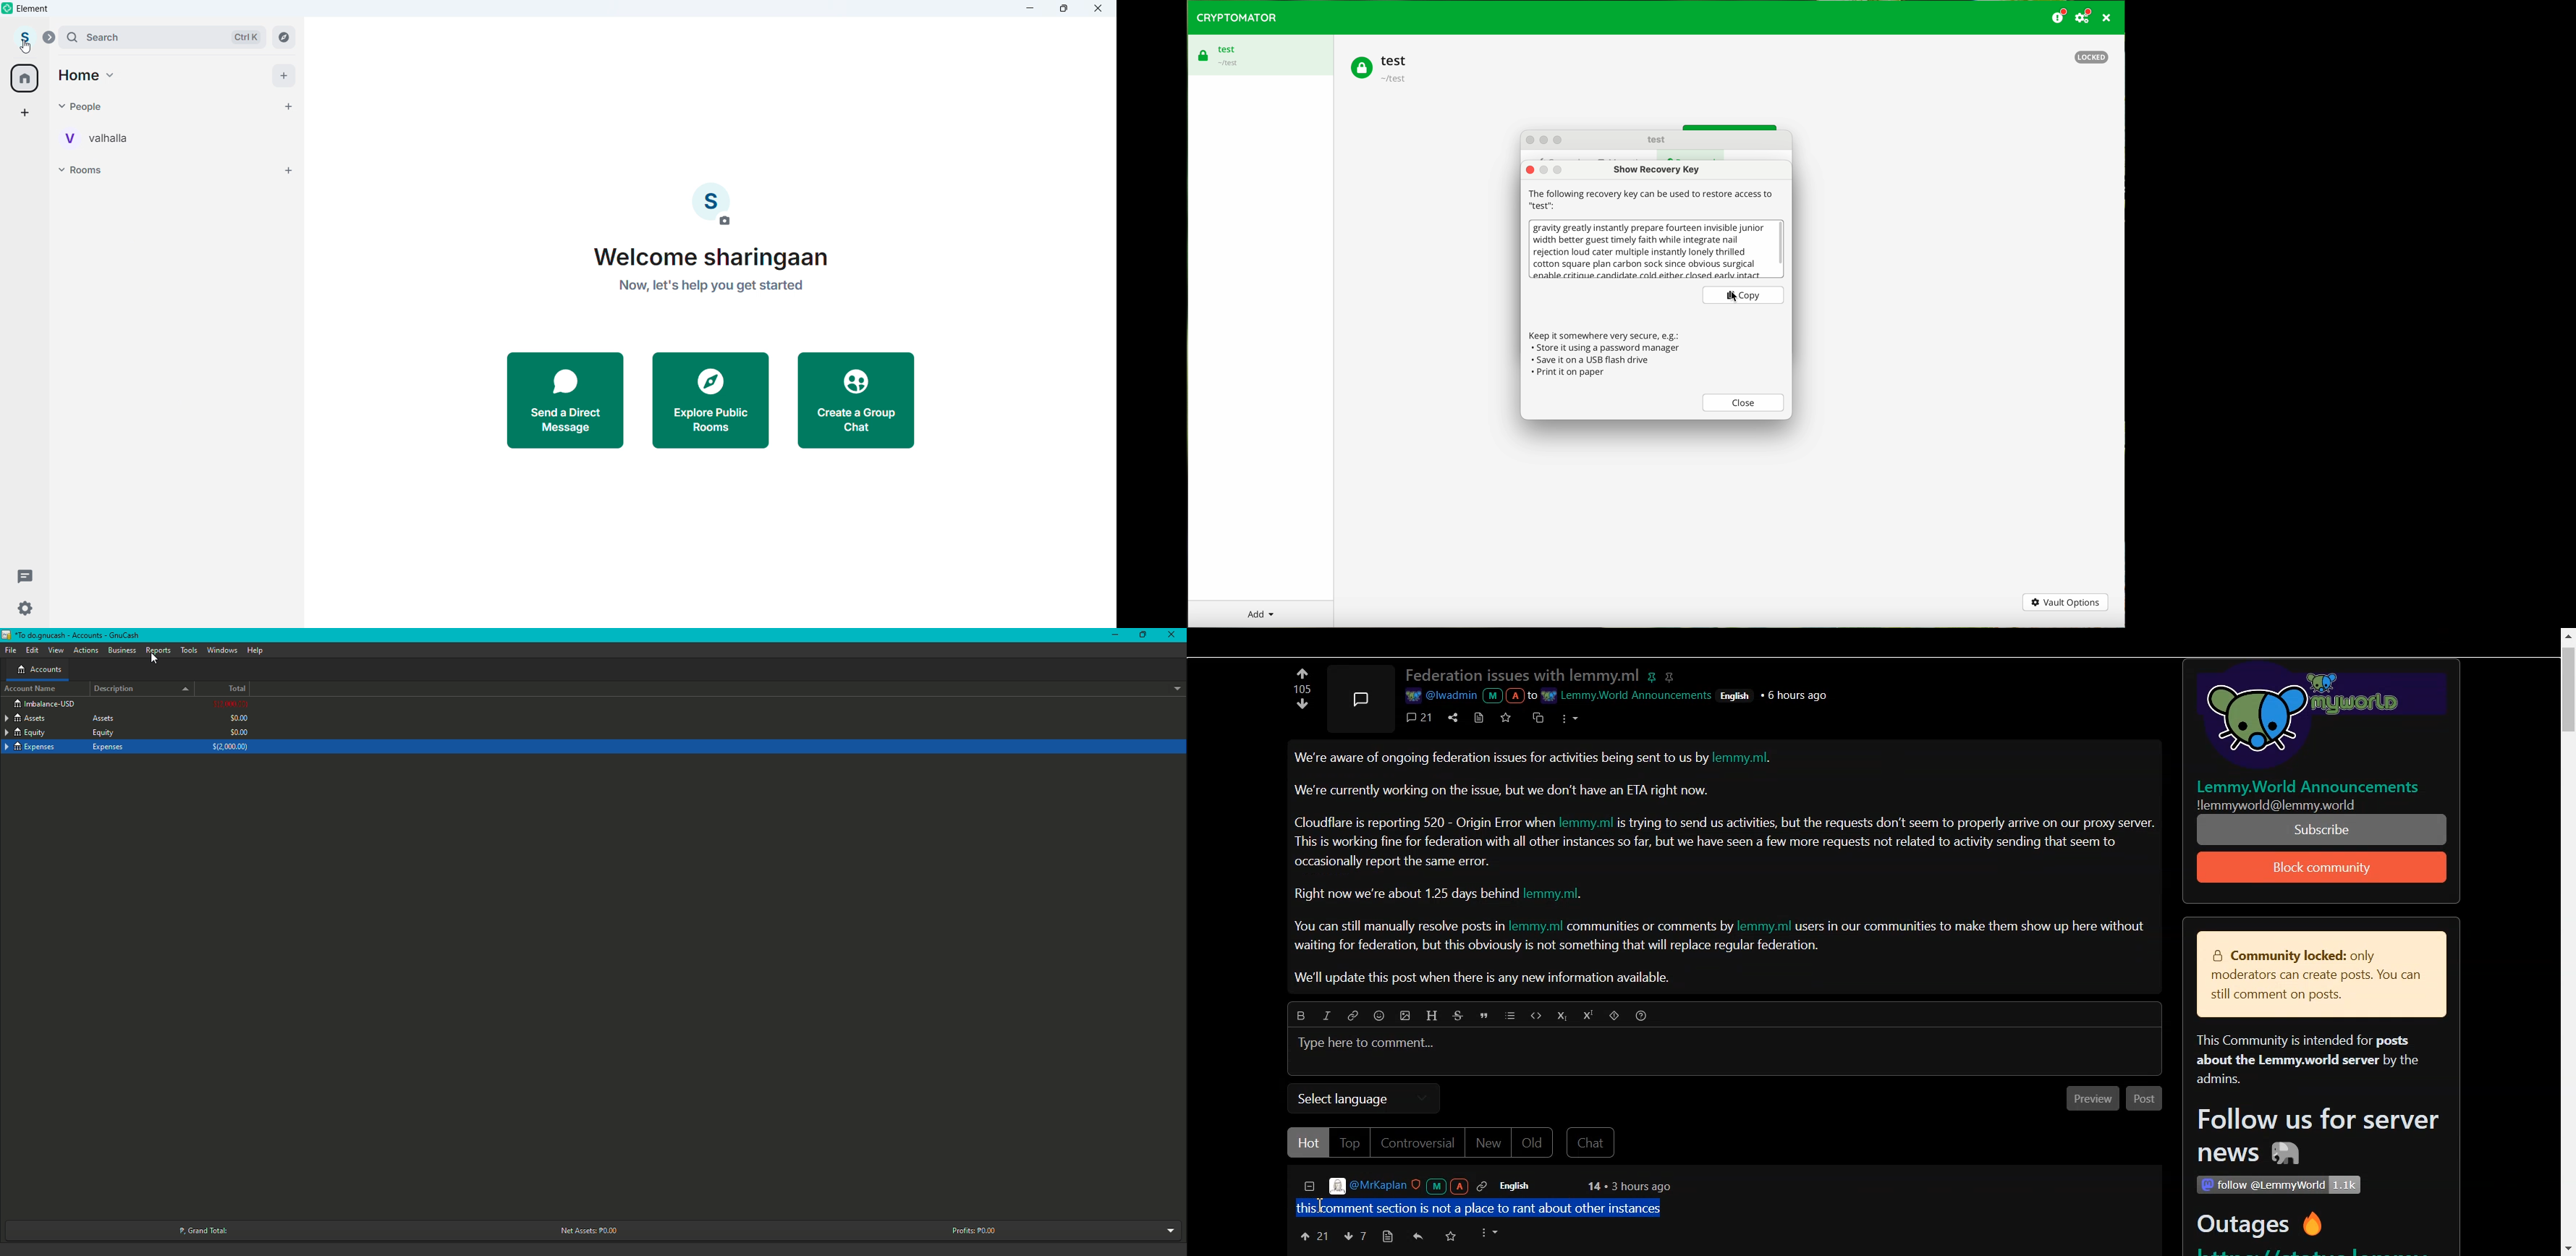 The width and height of the screenshot is (2576, 1260). What do you see at coordinates (164, 170) in the screenshot?
I see `Rooms ` at bounding box center [164, 170].